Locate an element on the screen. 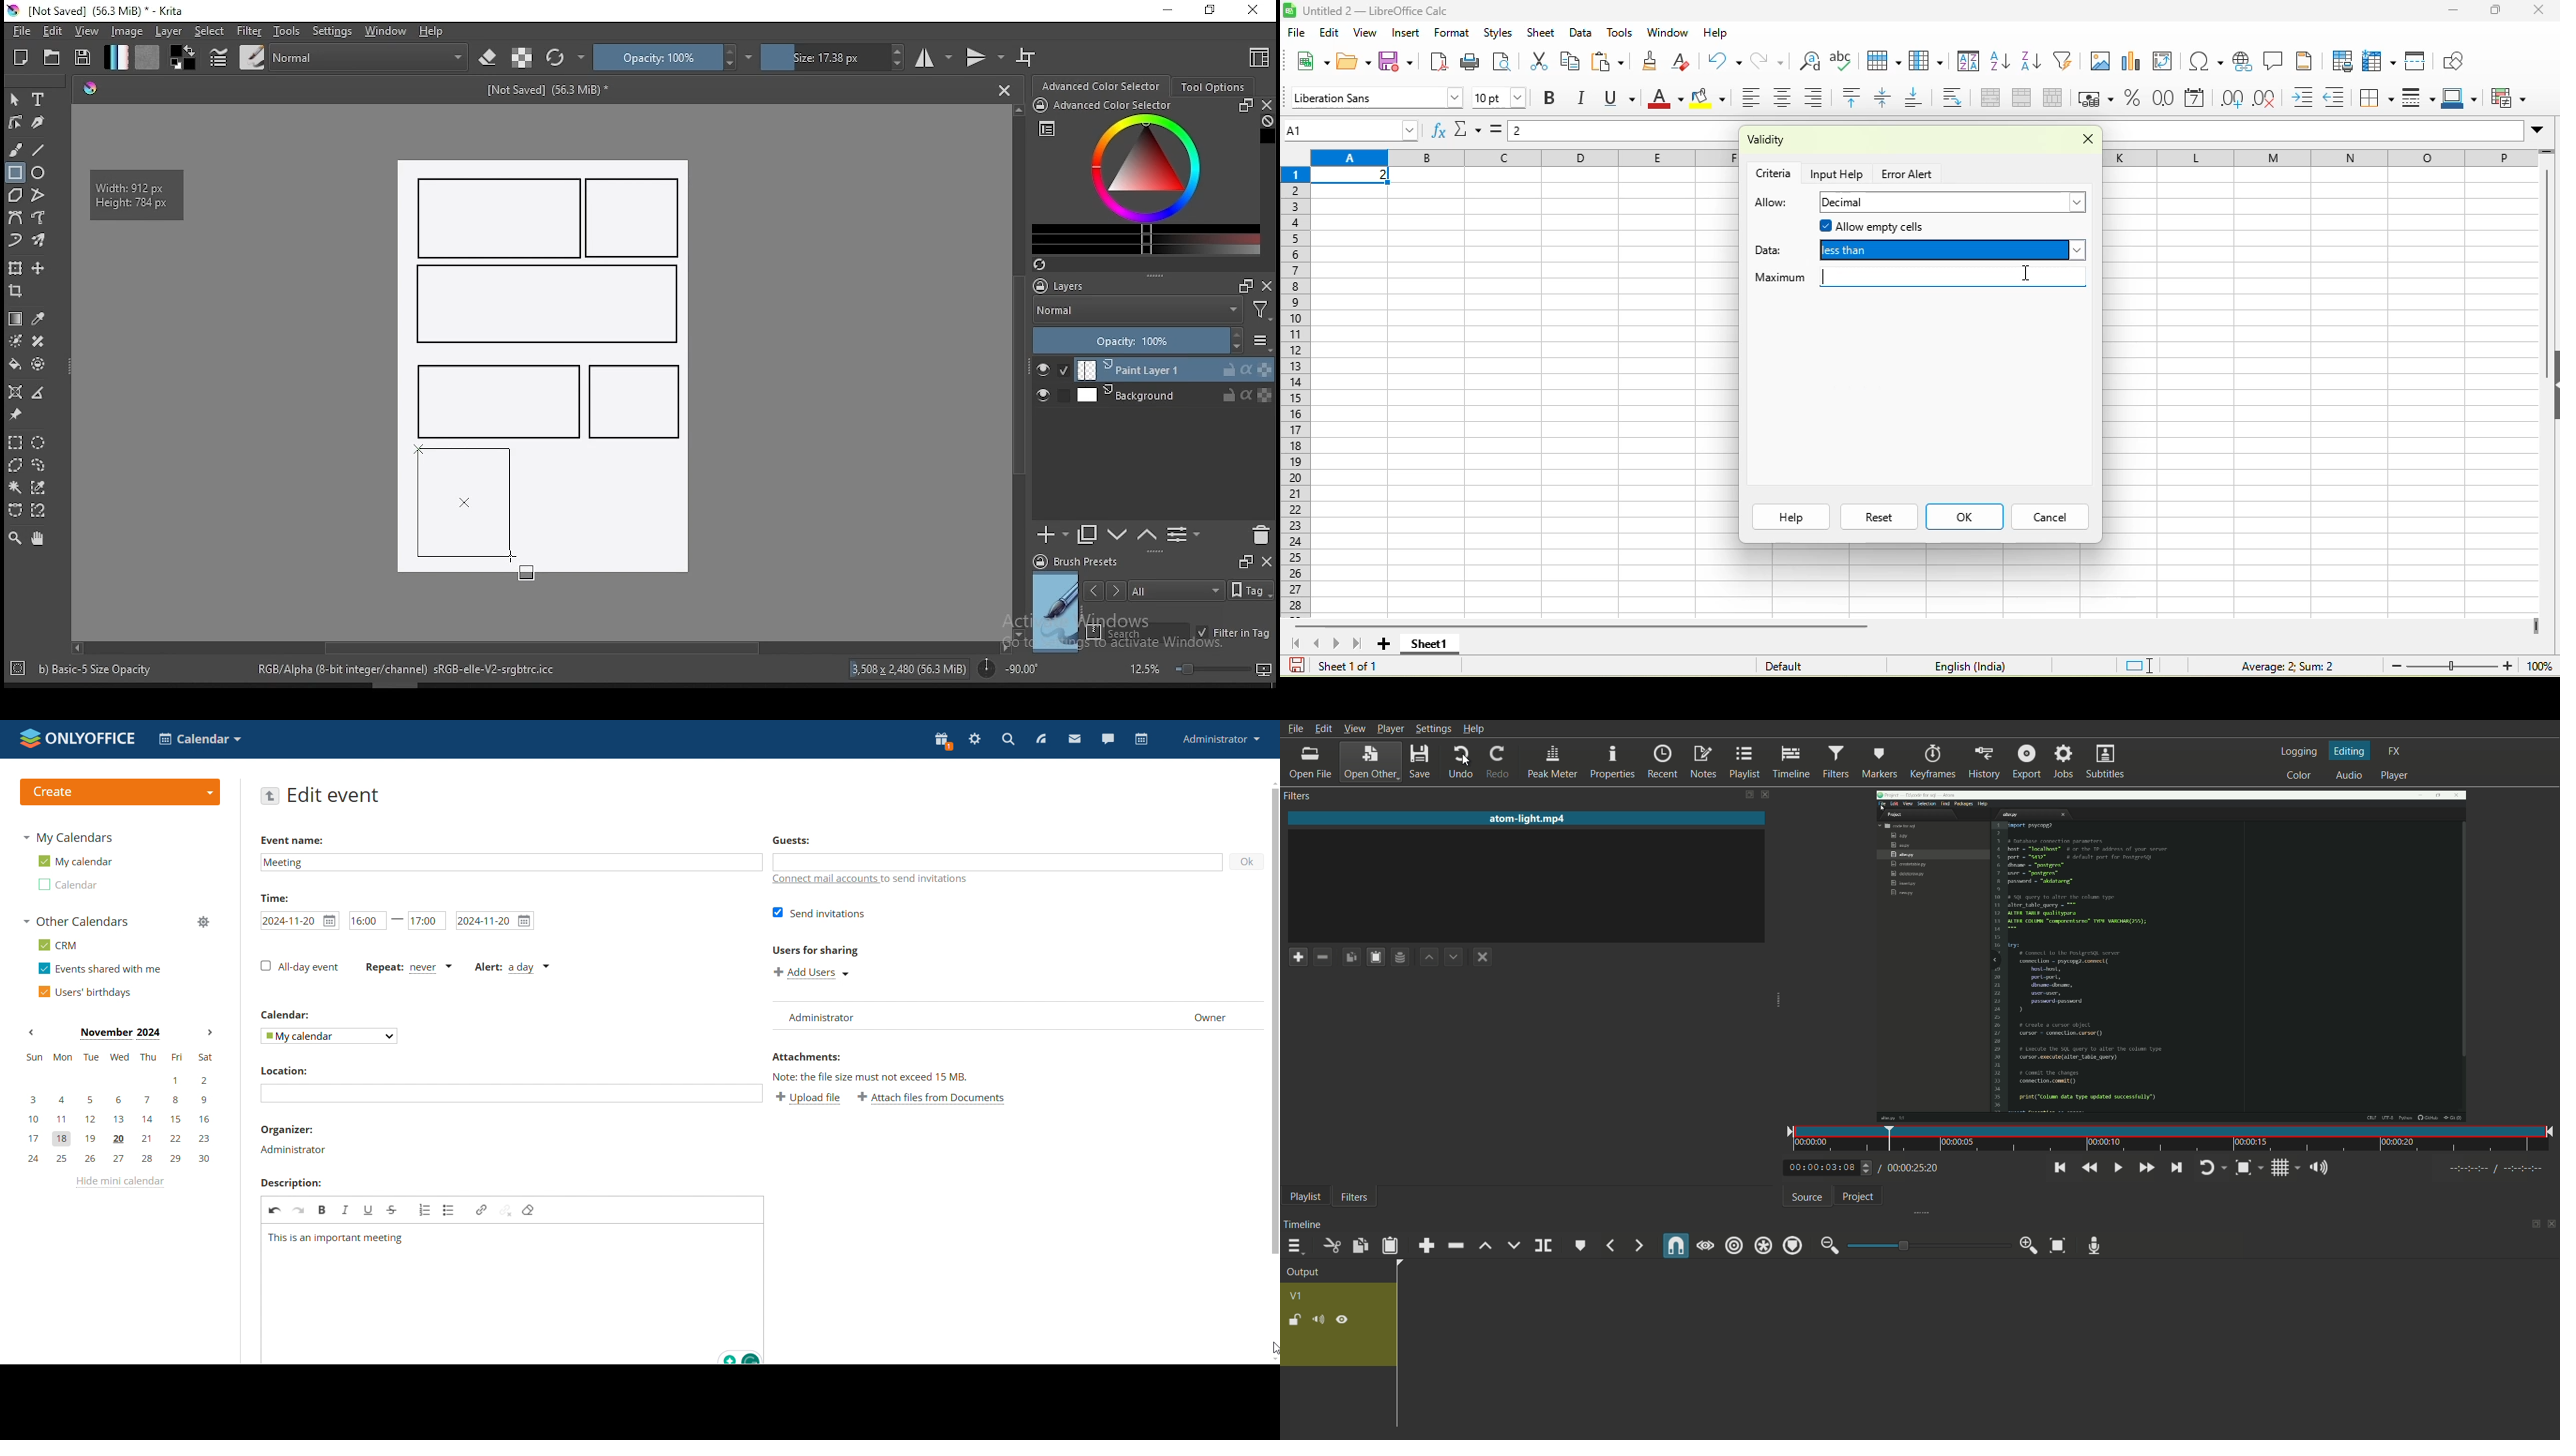 The image size is (2576, 1456). redo is located at coordinates (1774, 60).